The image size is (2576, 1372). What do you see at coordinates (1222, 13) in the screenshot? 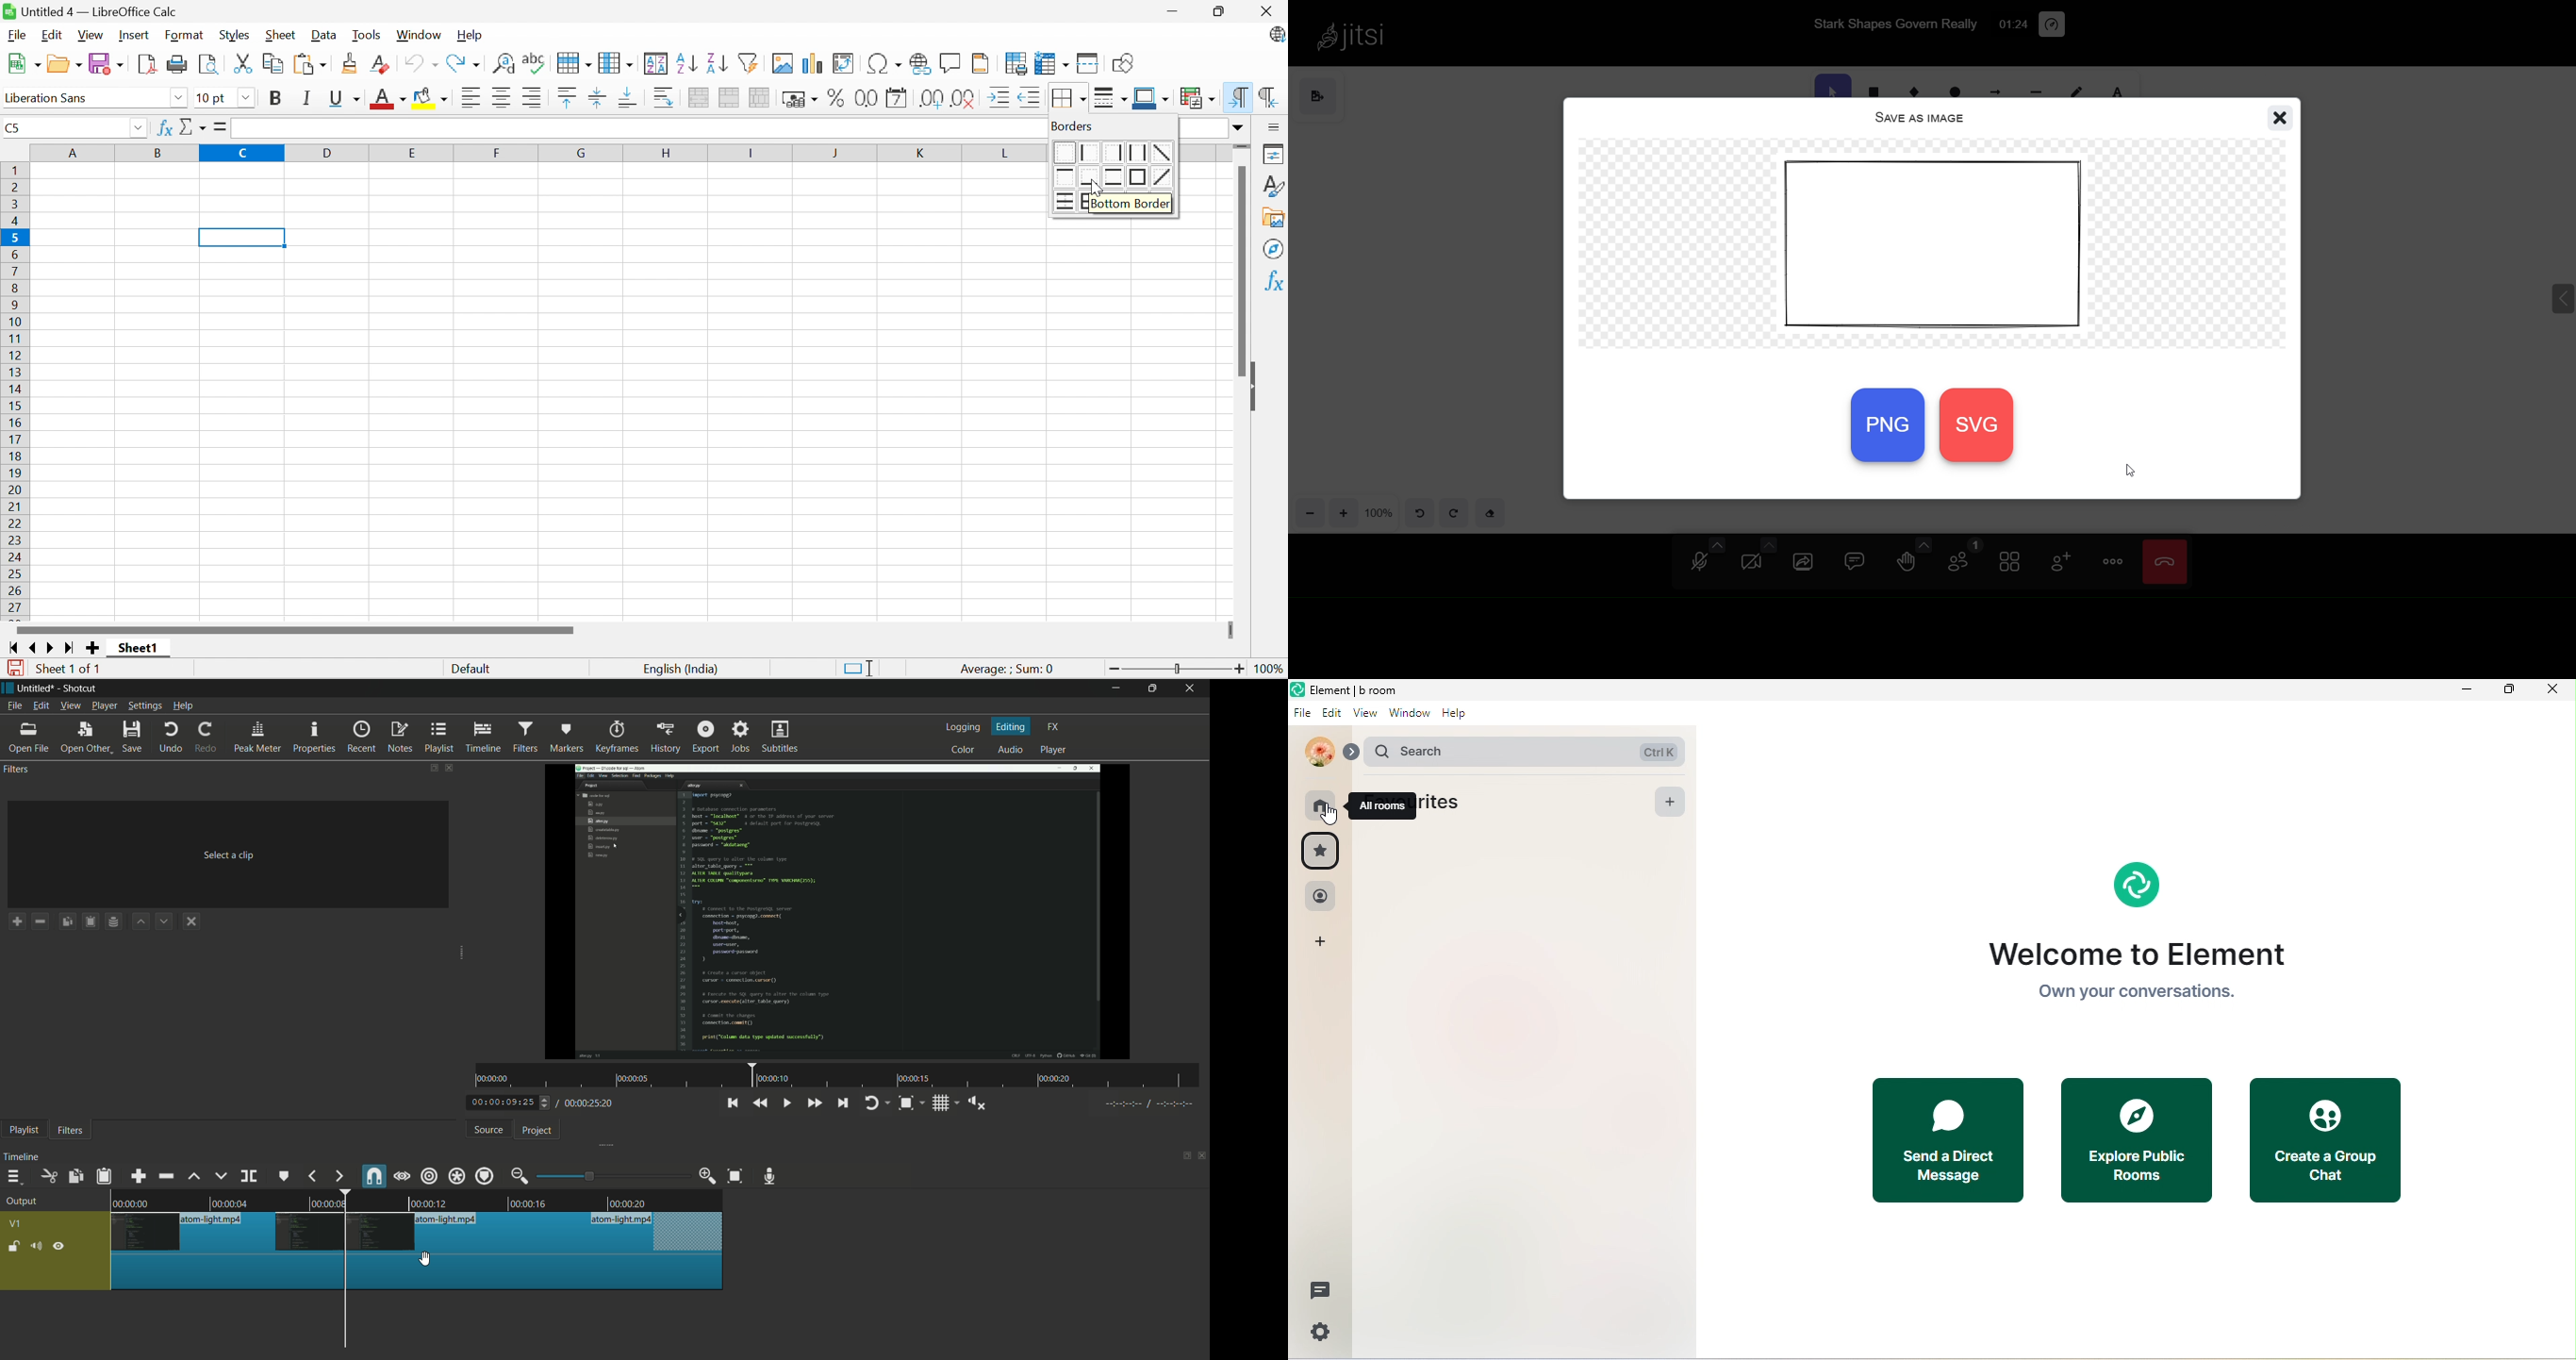
I see `Restore down` at bounding box center [1222, 13].